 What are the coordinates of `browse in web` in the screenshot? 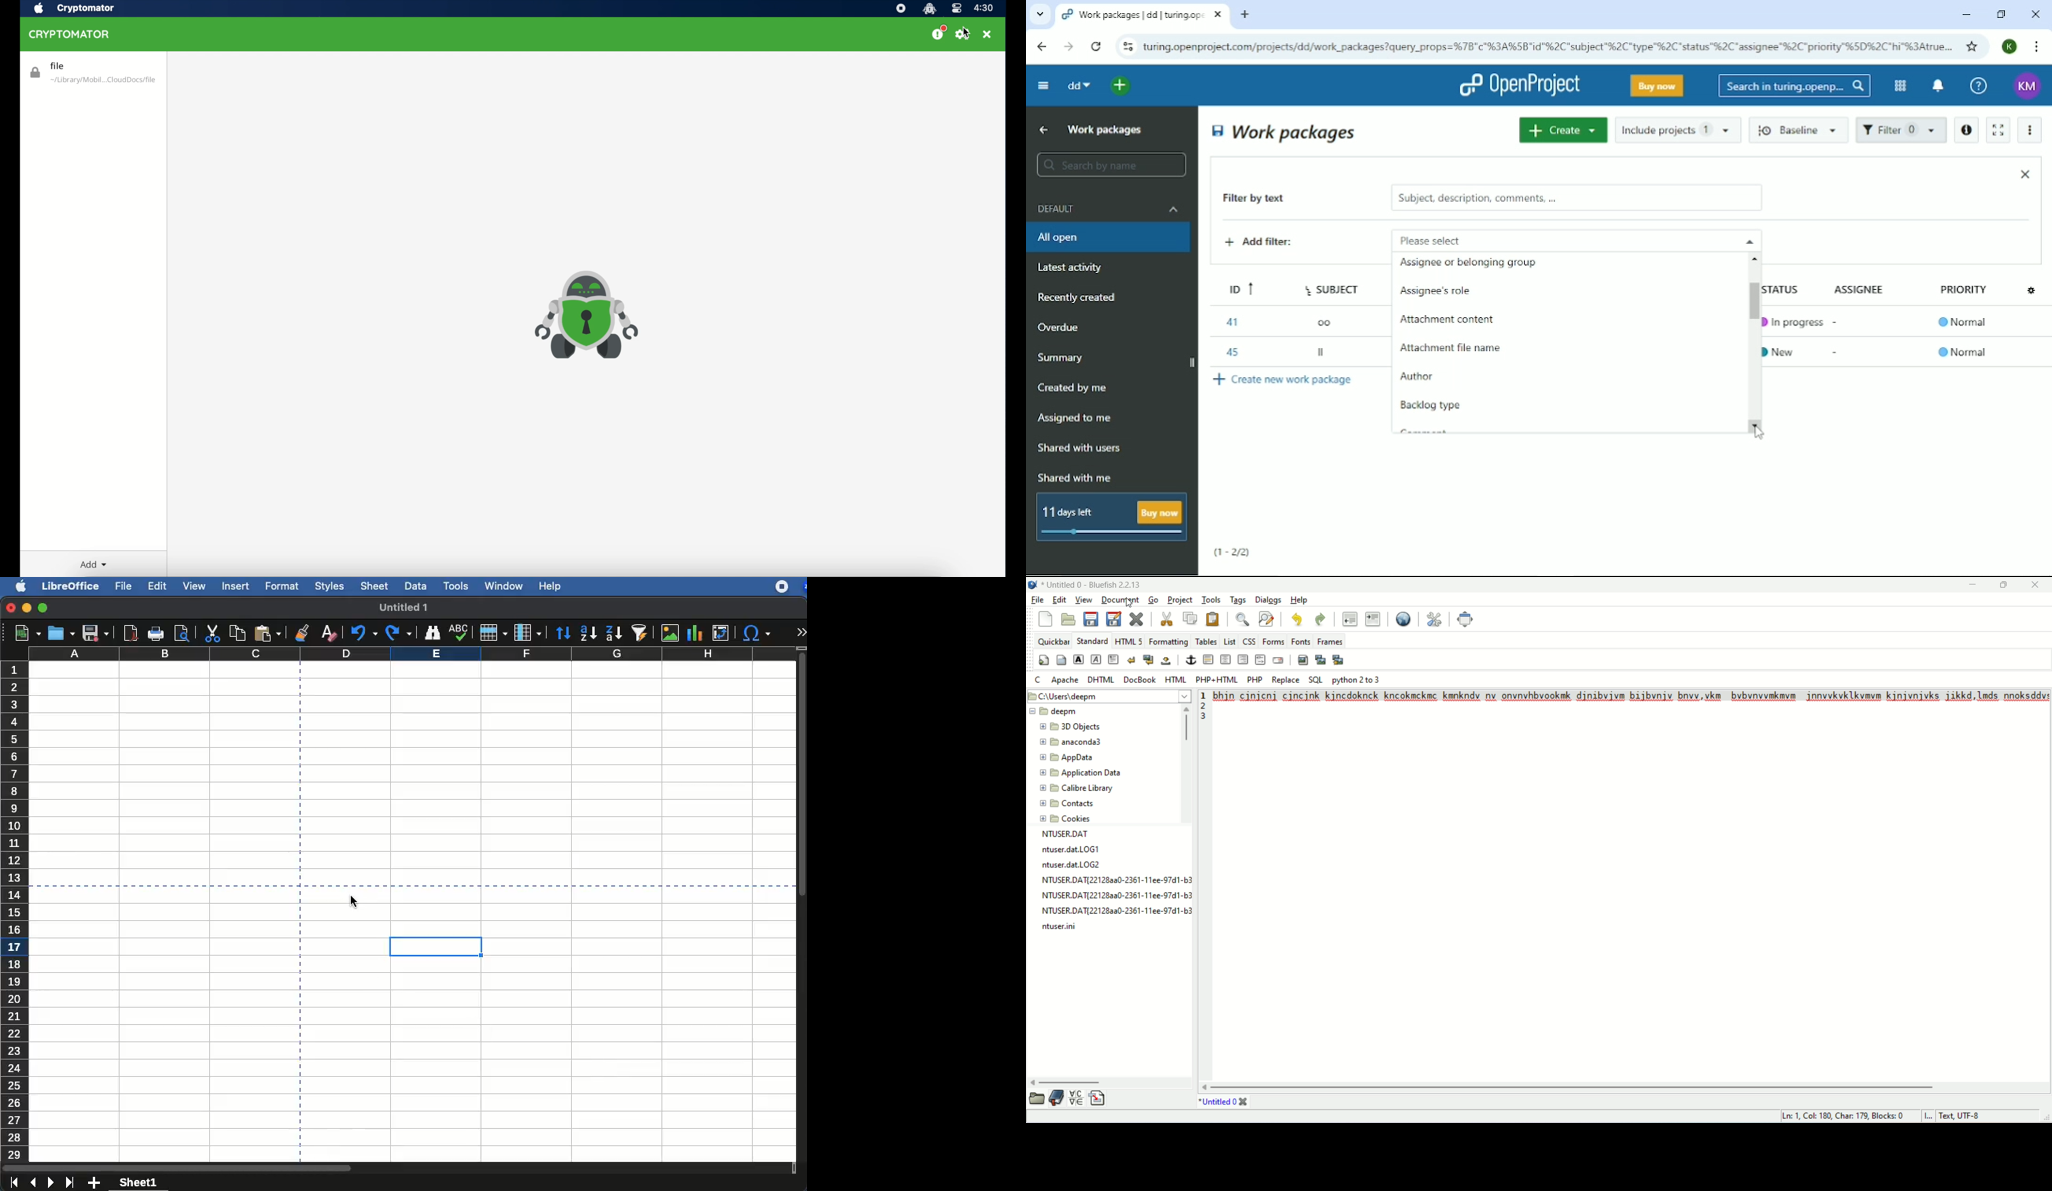 It's located at (1402, 619).